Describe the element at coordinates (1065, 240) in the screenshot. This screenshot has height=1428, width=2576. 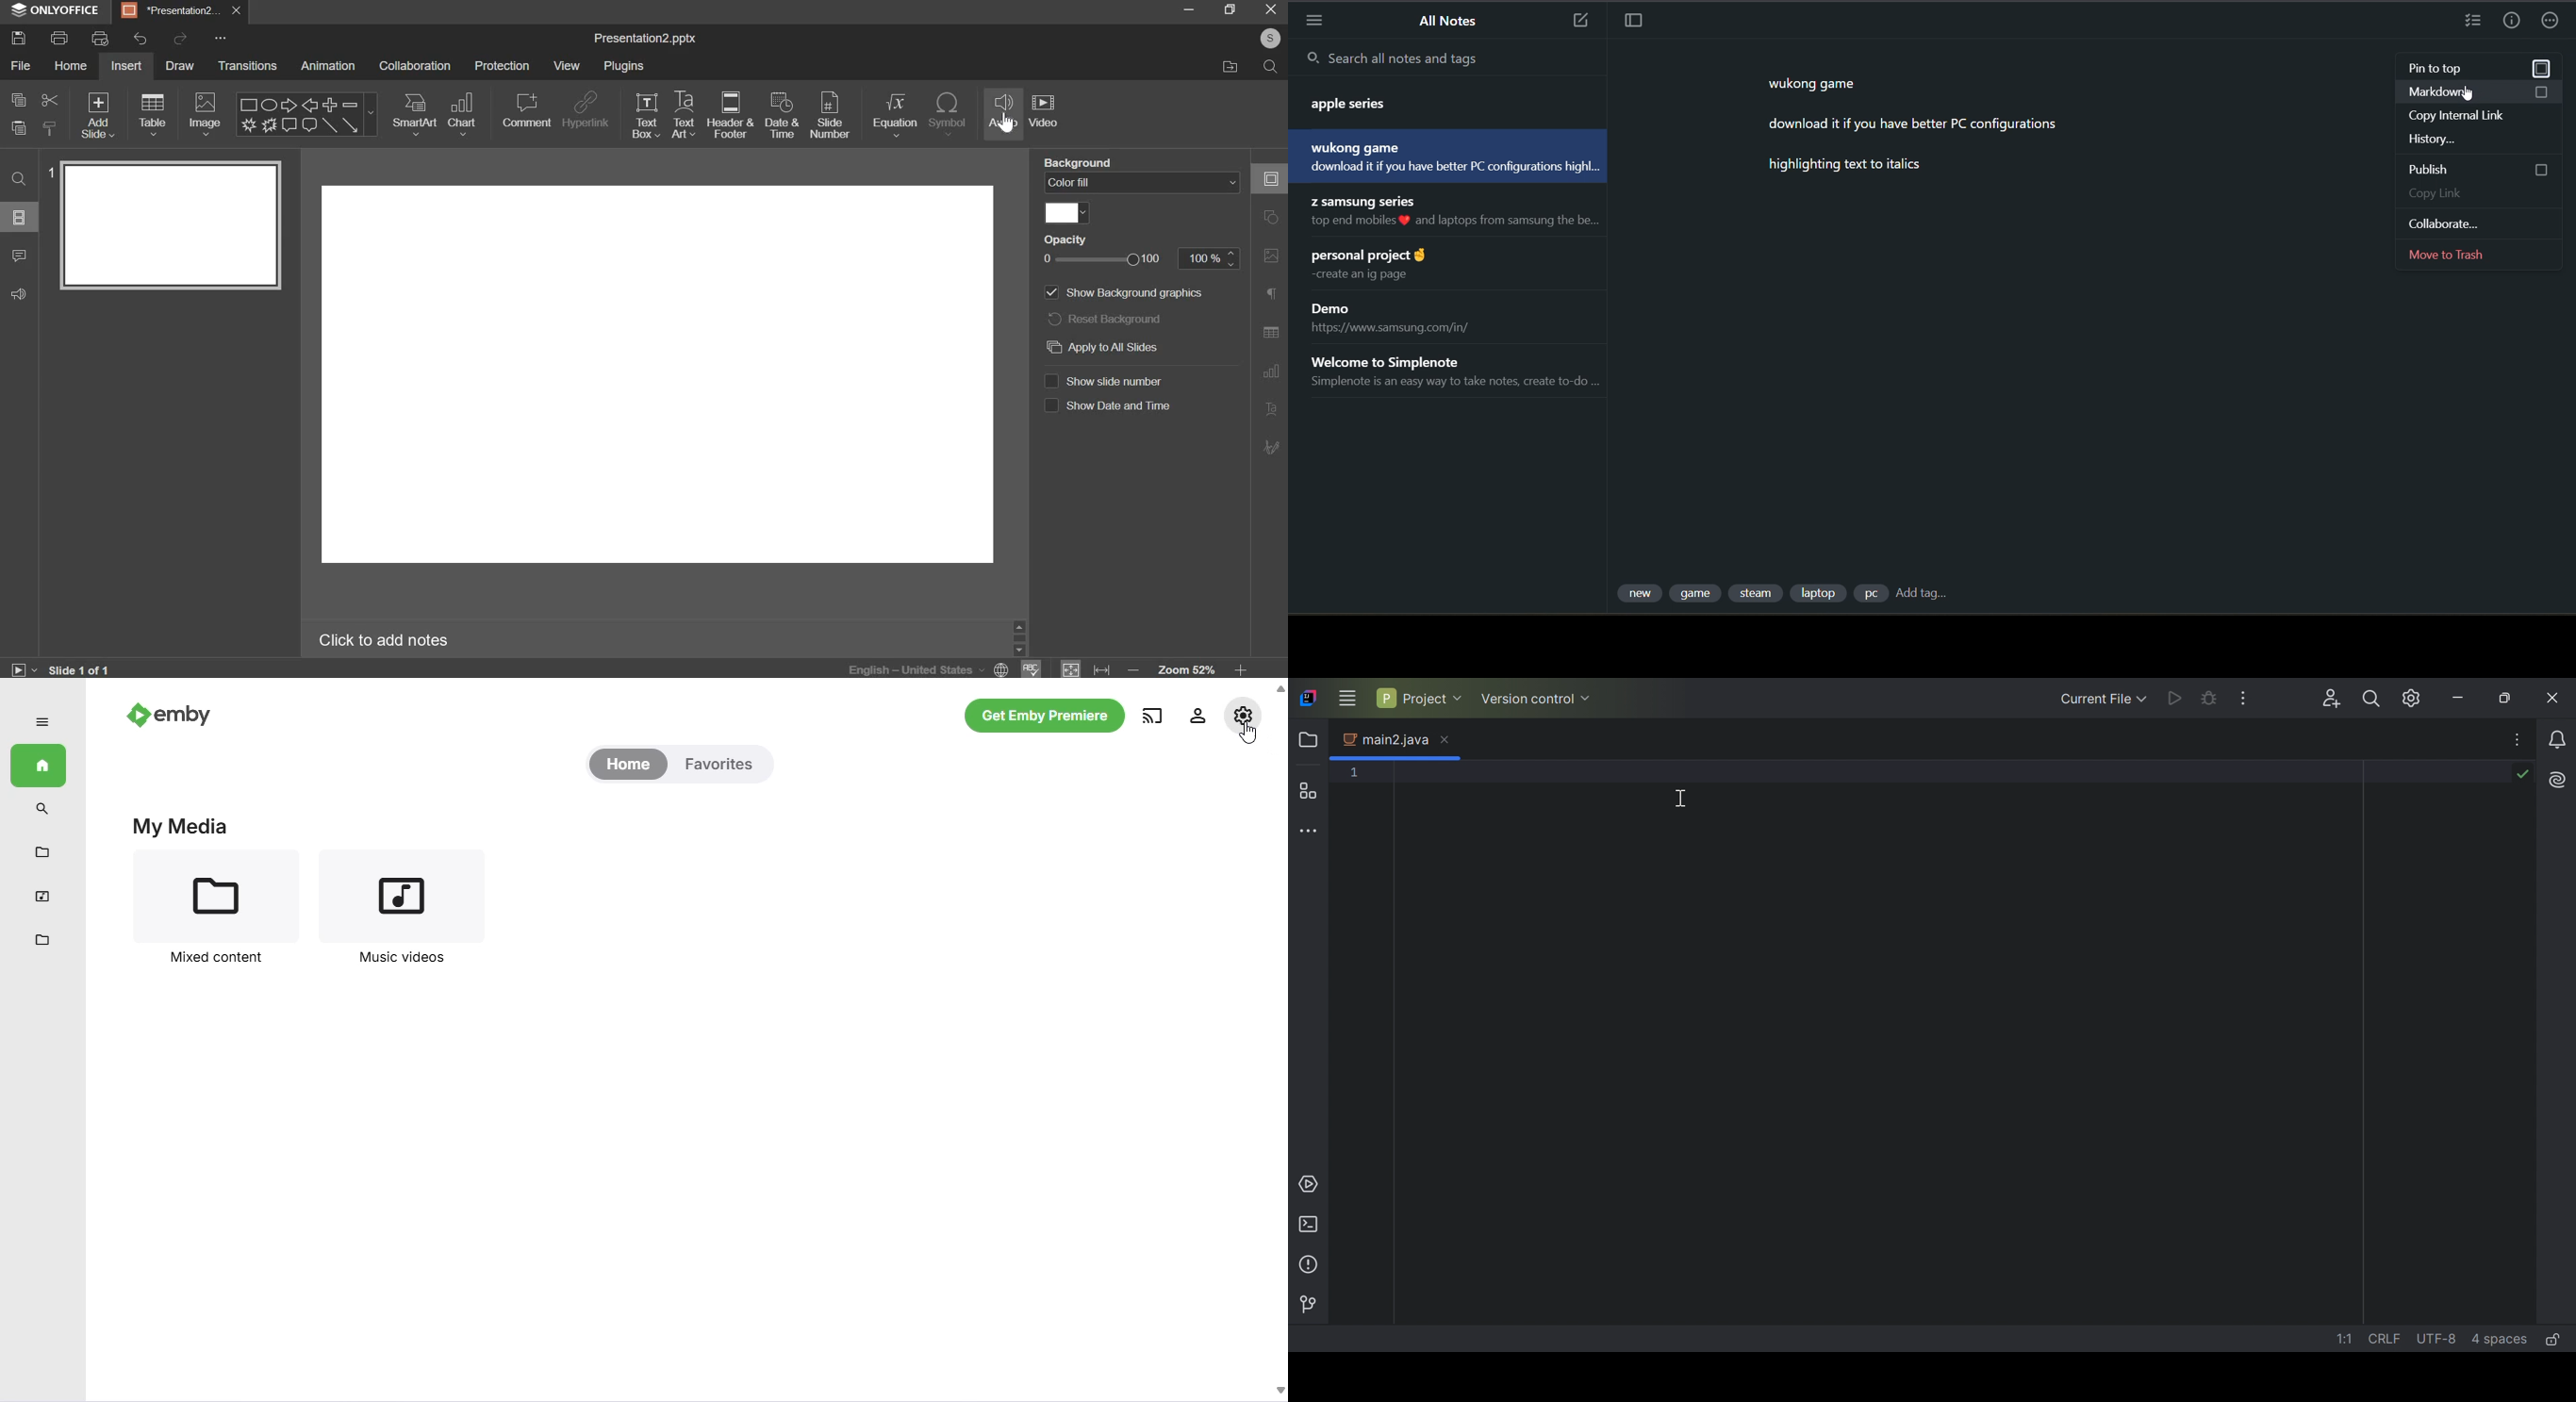
I see `opacity` at that location.